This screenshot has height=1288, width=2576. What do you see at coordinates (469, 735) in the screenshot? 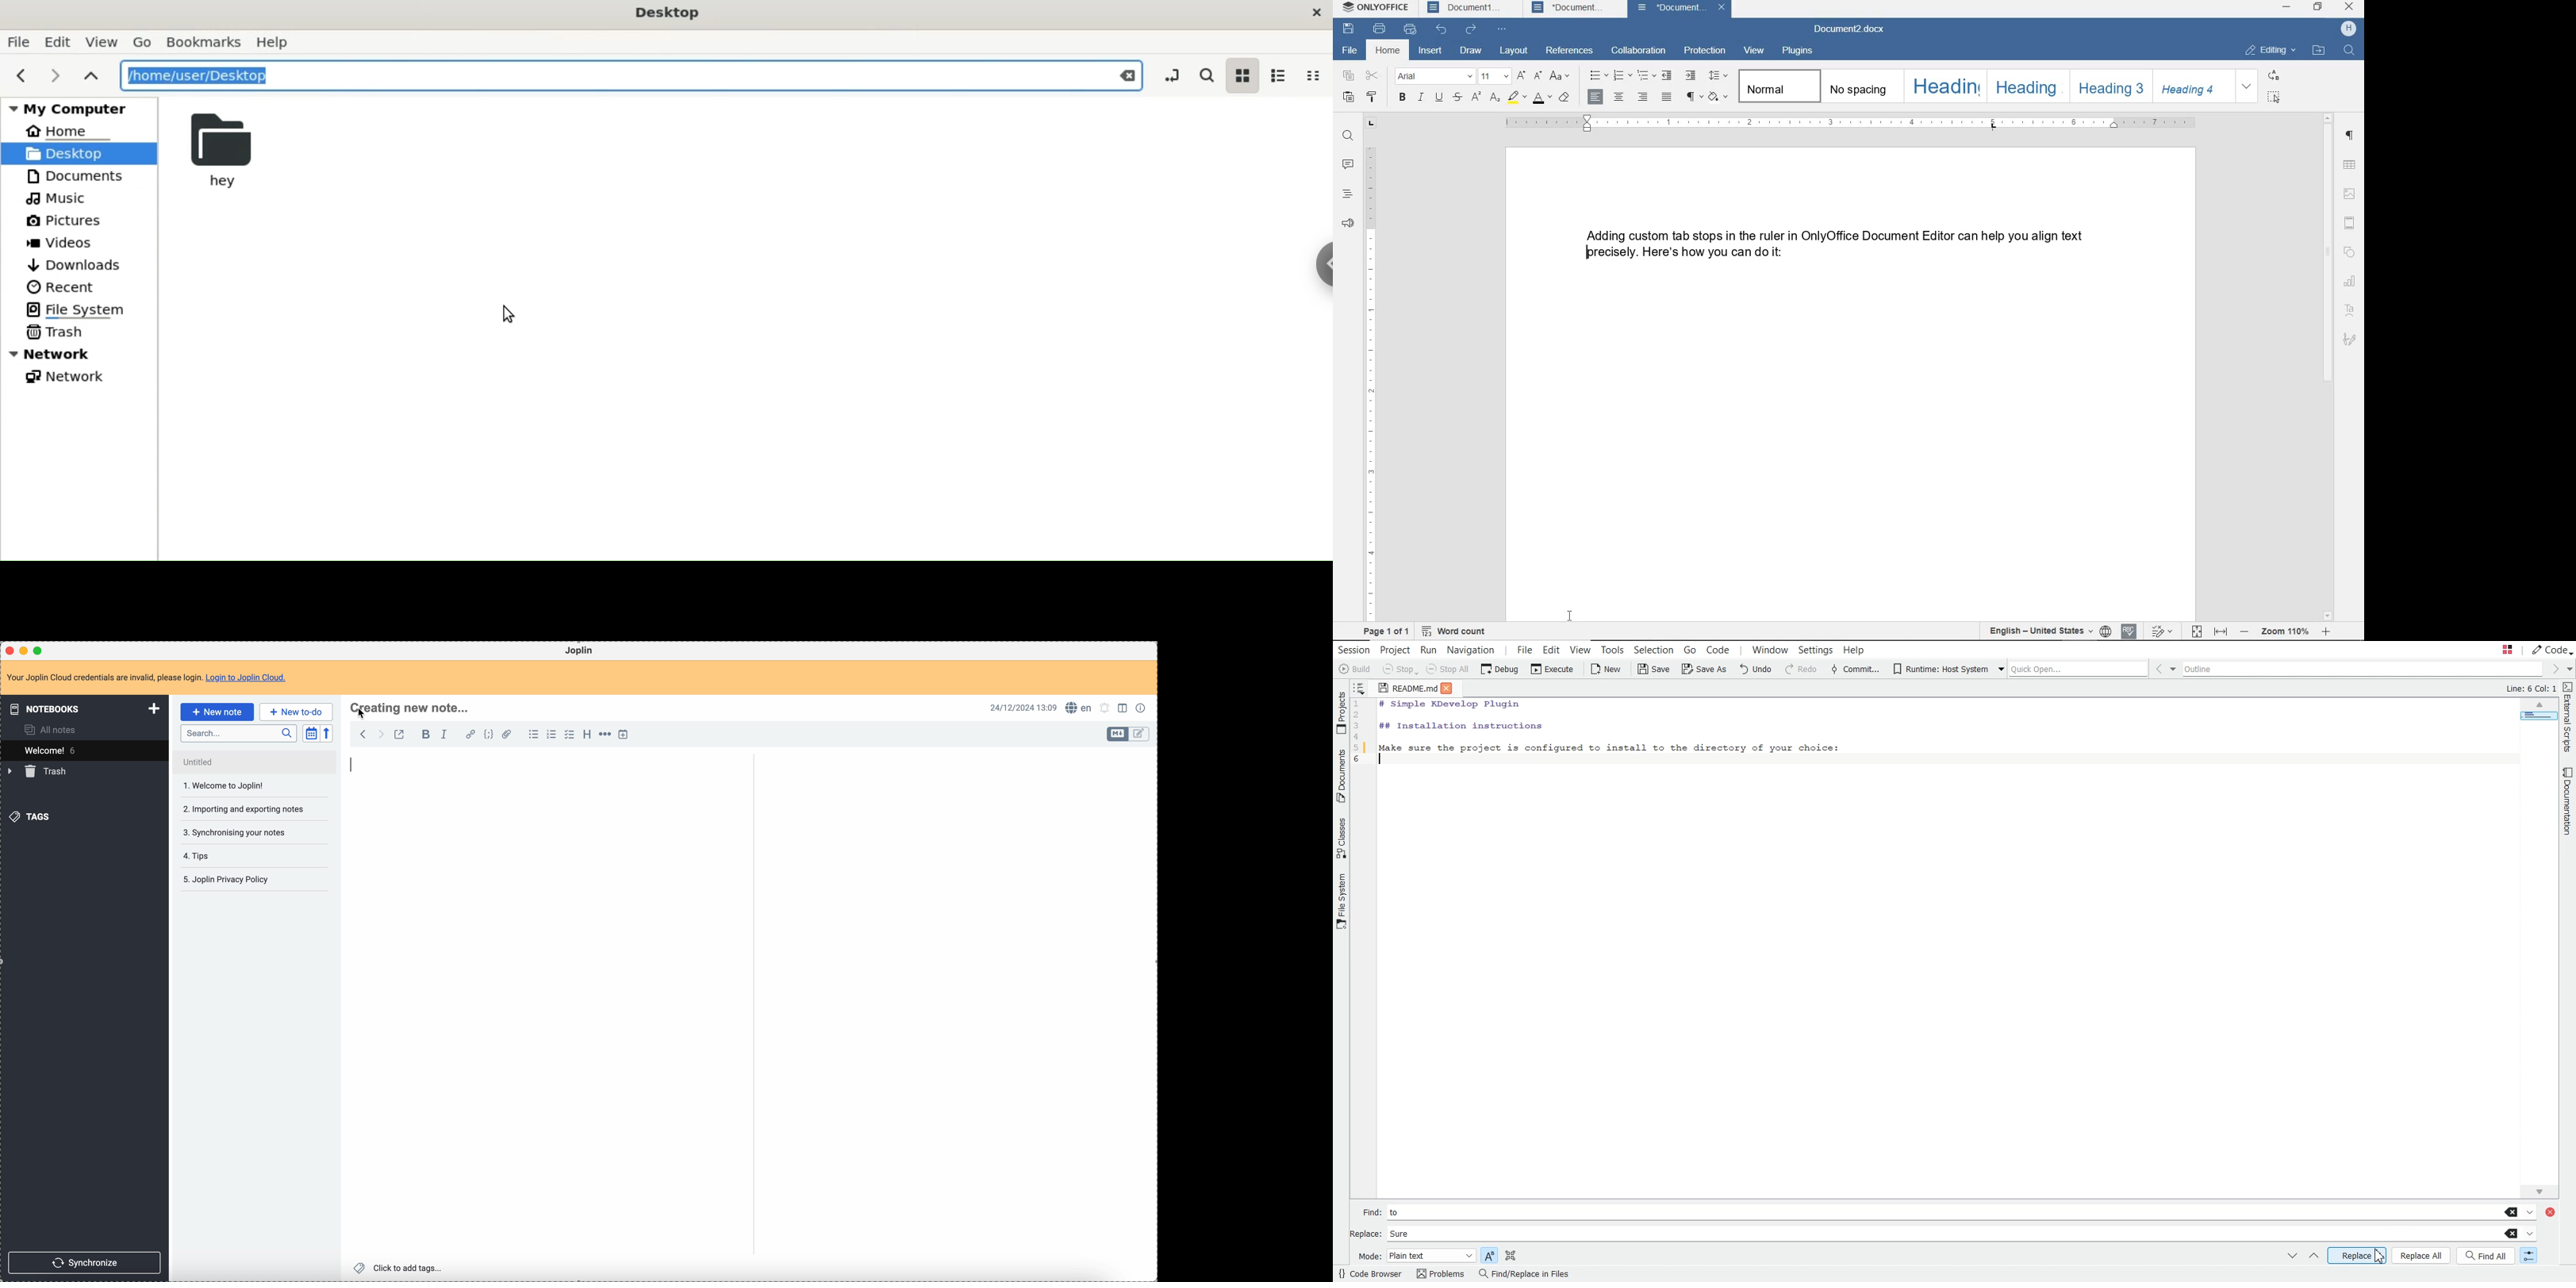
I see `hyperlink` at bounding box center [469, 735].